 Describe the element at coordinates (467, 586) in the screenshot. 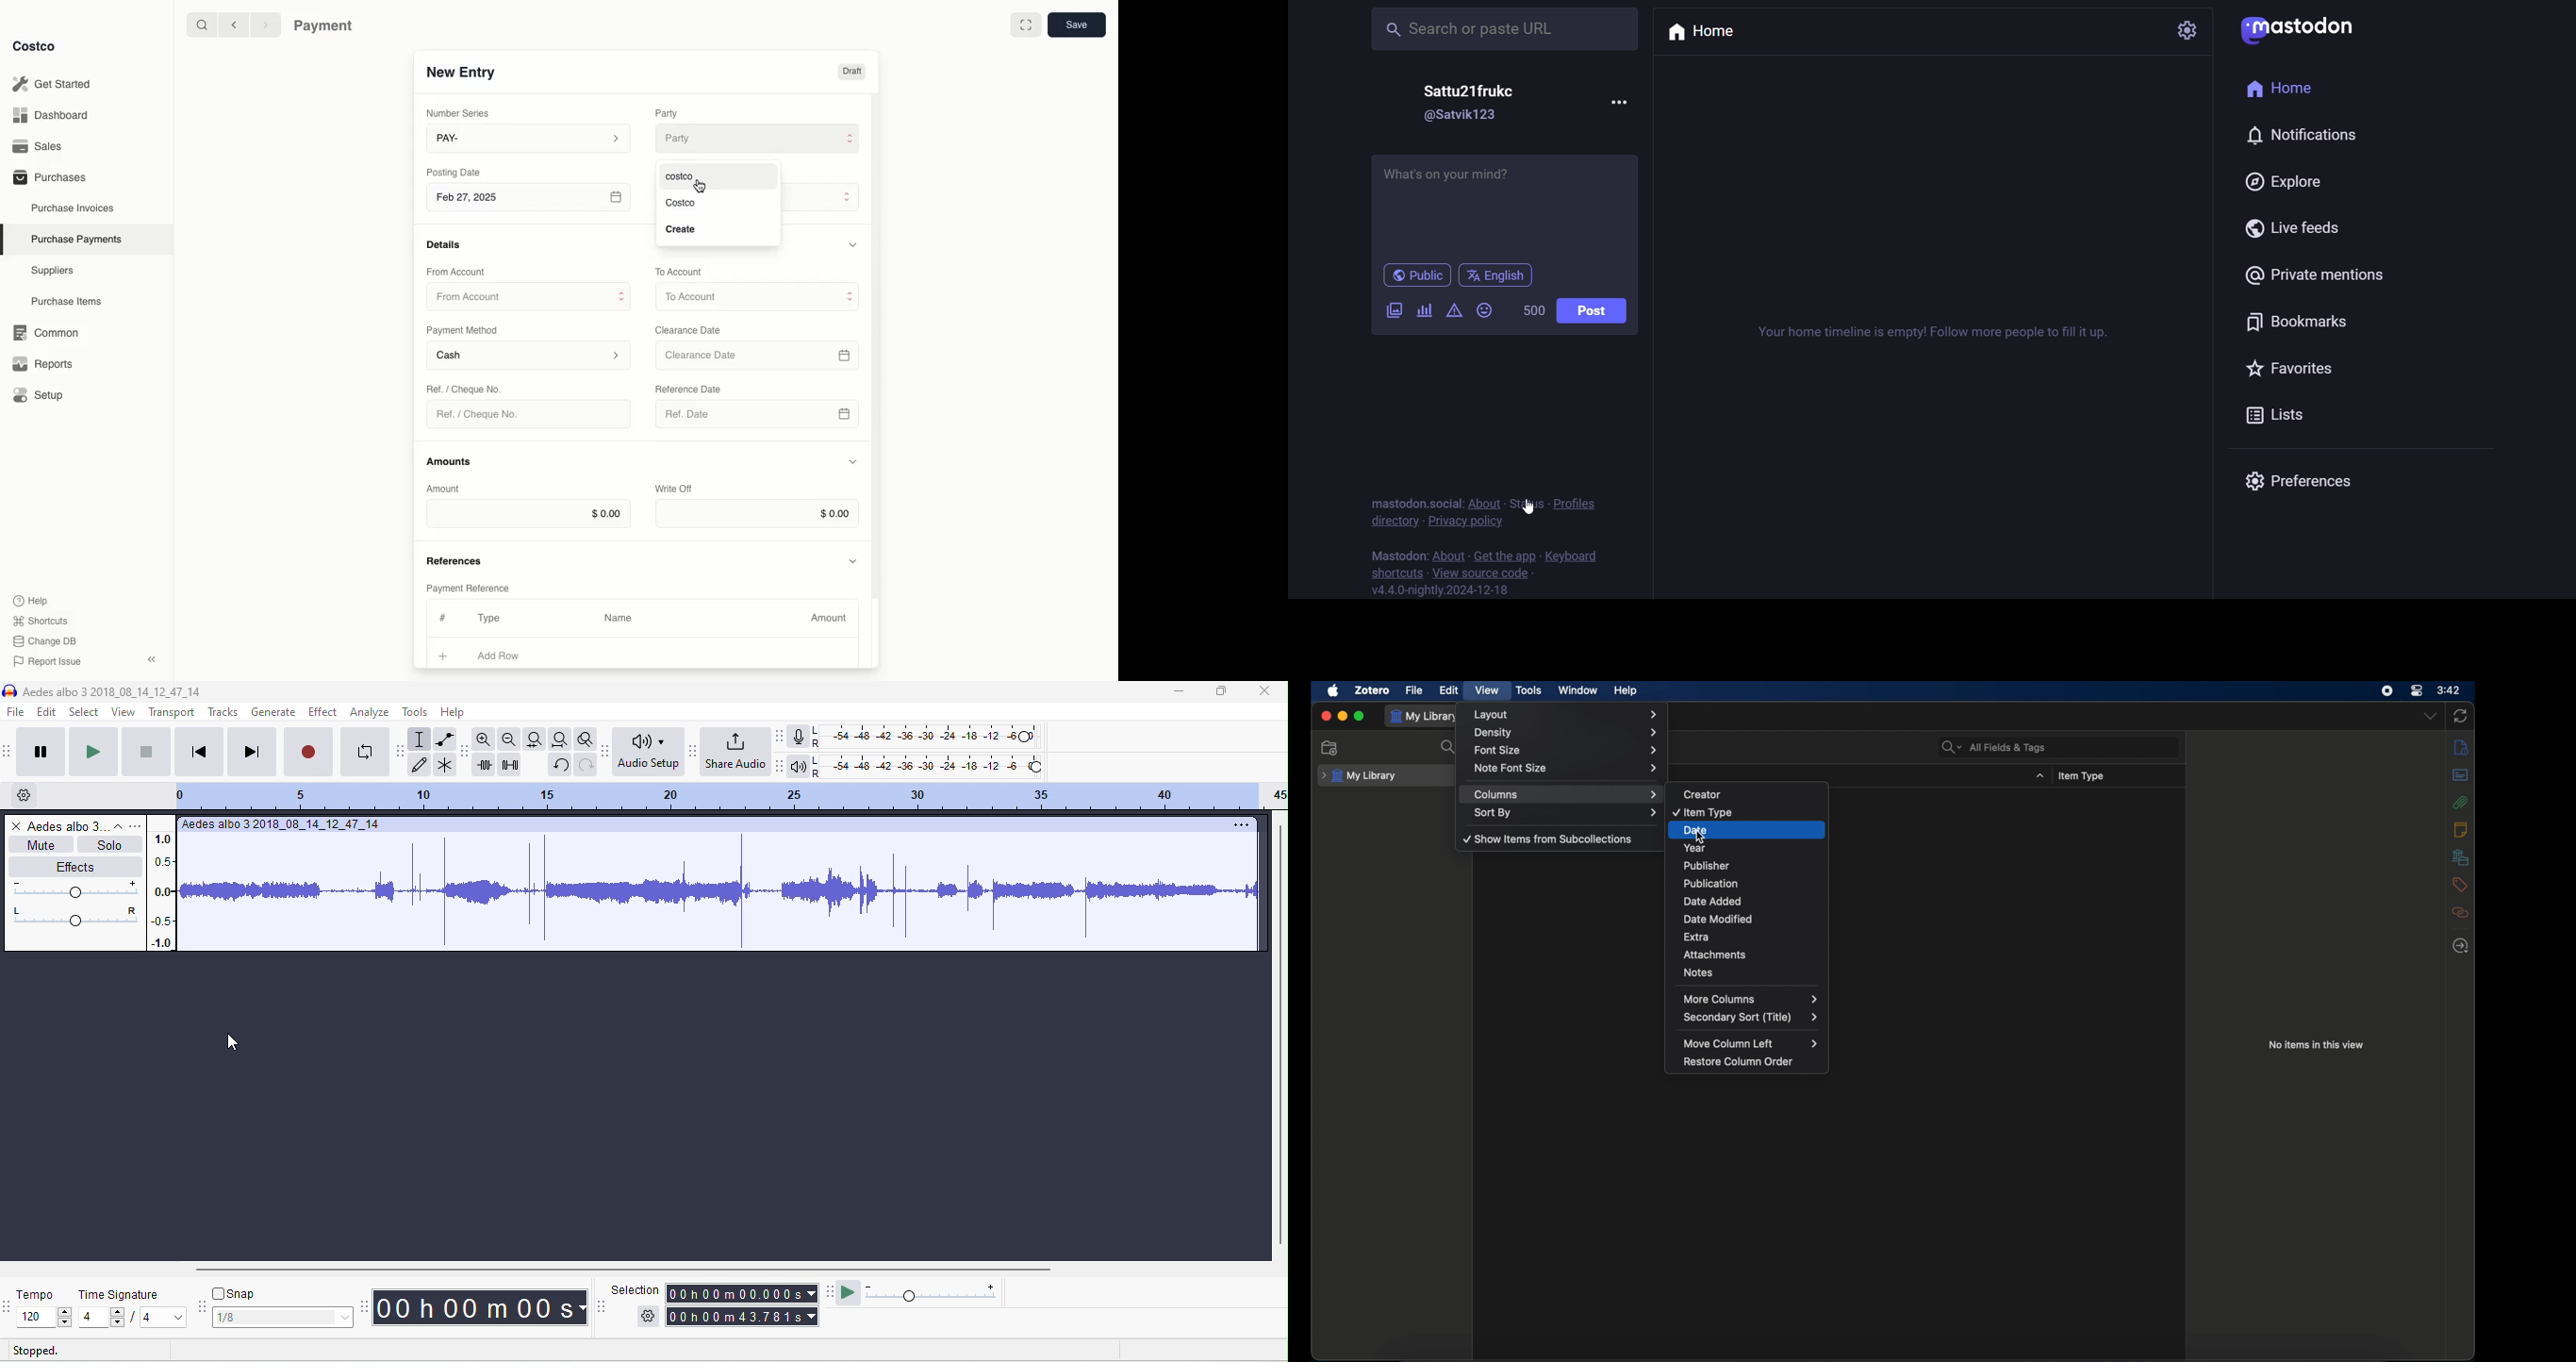

I see `Payment Reference` at that location.